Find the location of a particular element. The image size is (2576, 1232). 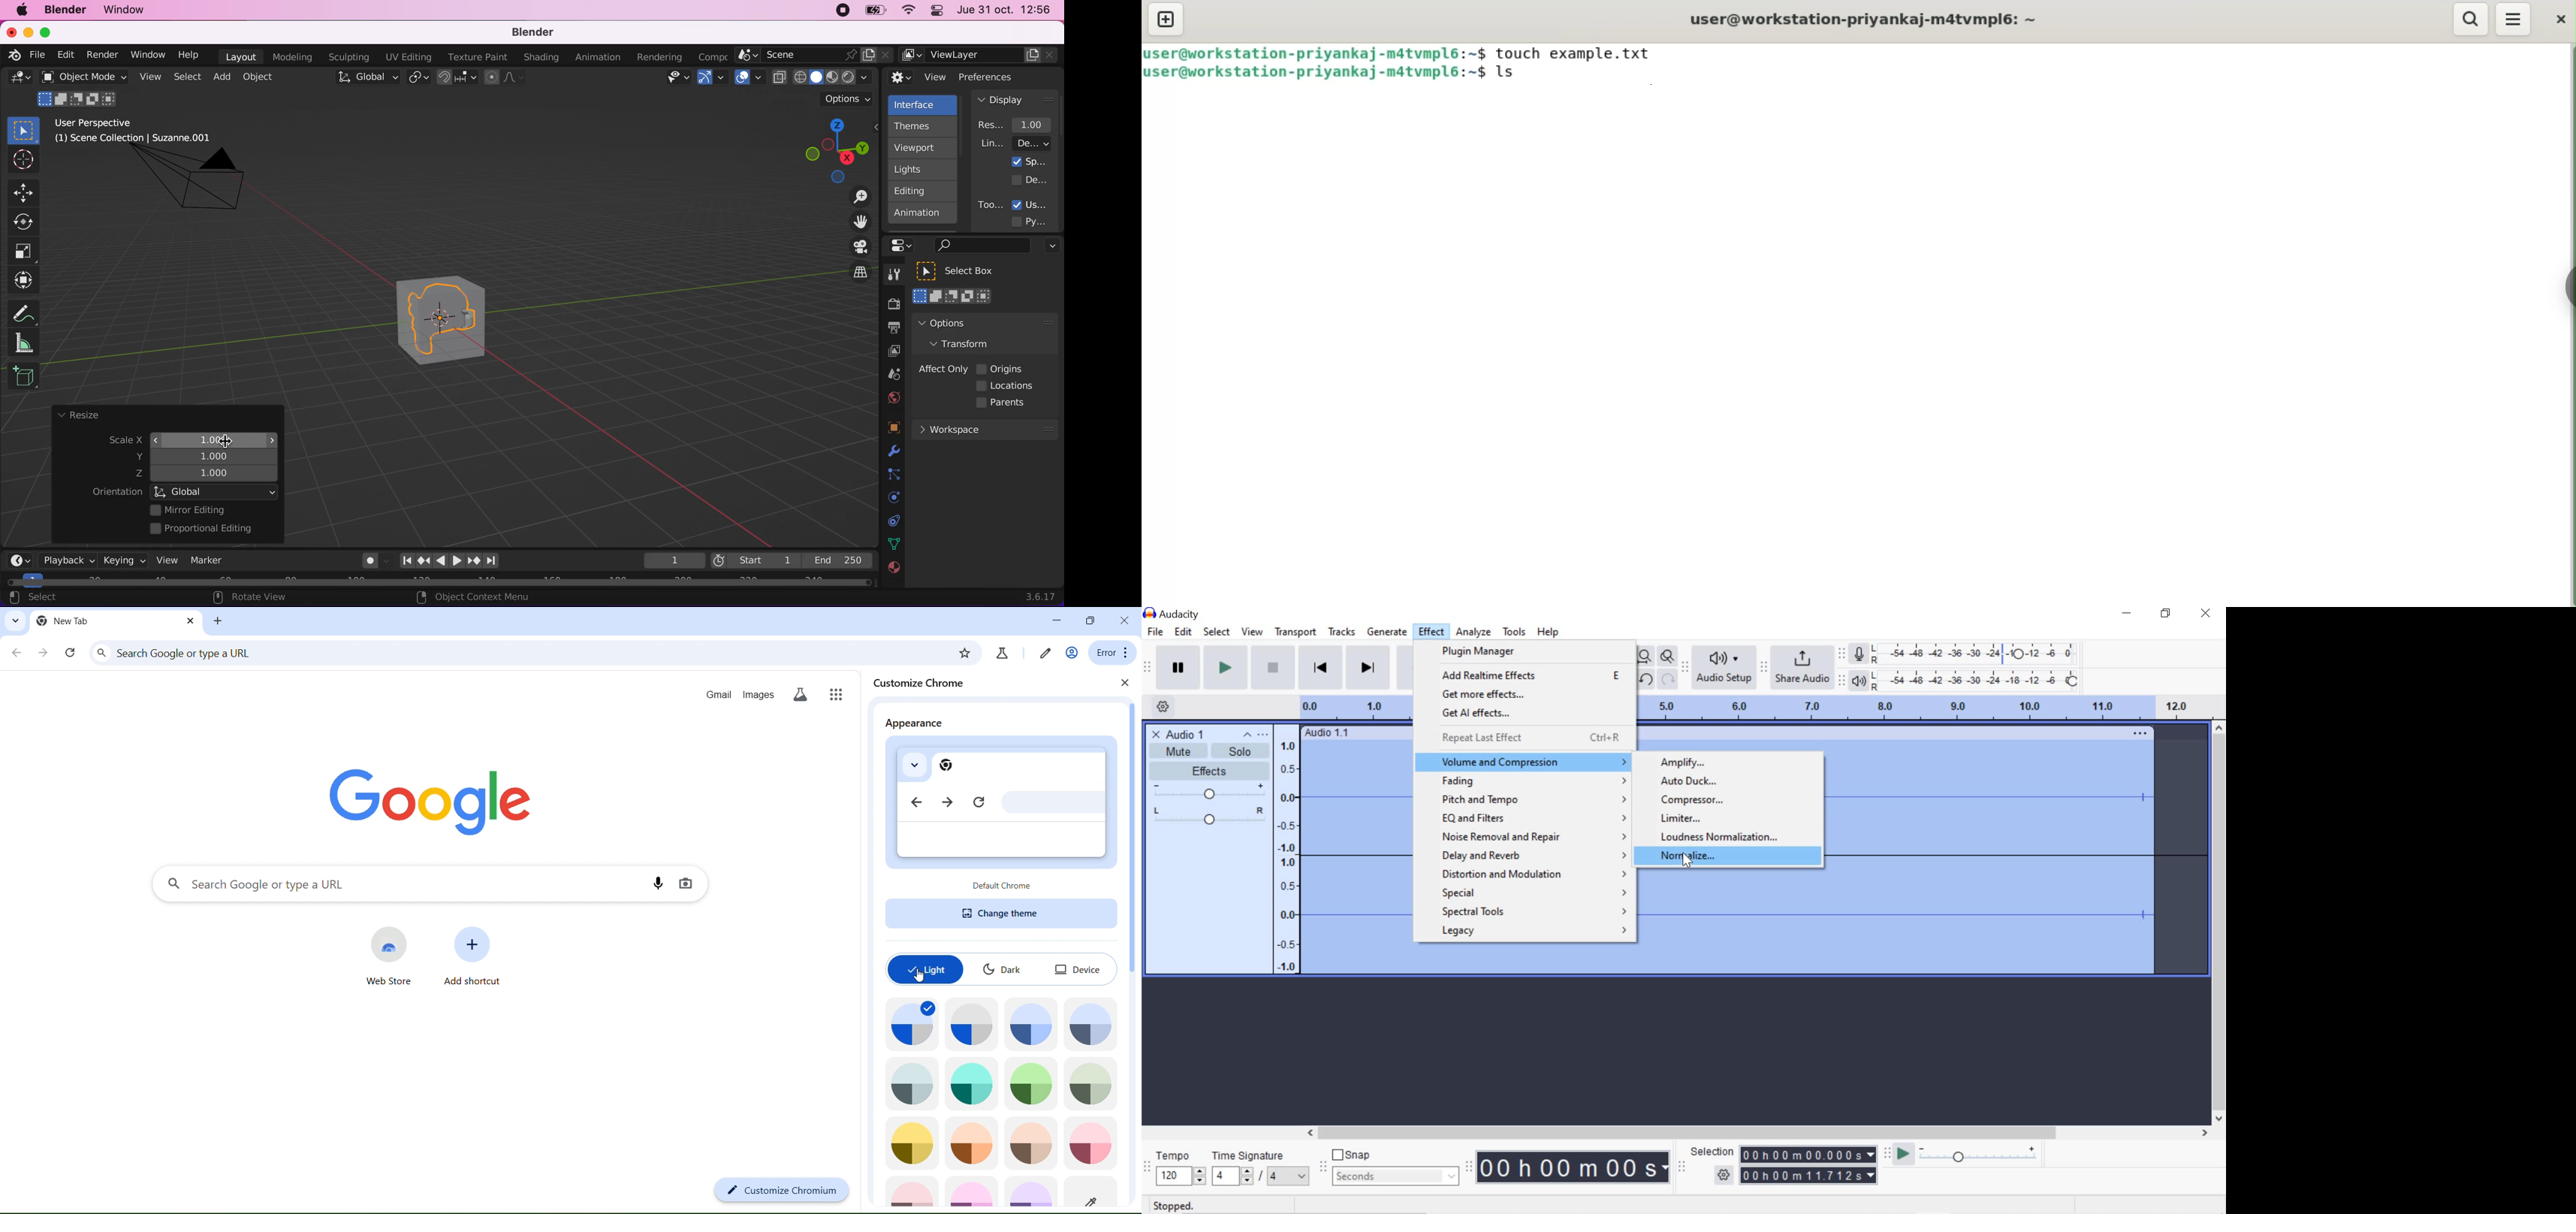

bookmark page is located at coordinates (1002, 653).